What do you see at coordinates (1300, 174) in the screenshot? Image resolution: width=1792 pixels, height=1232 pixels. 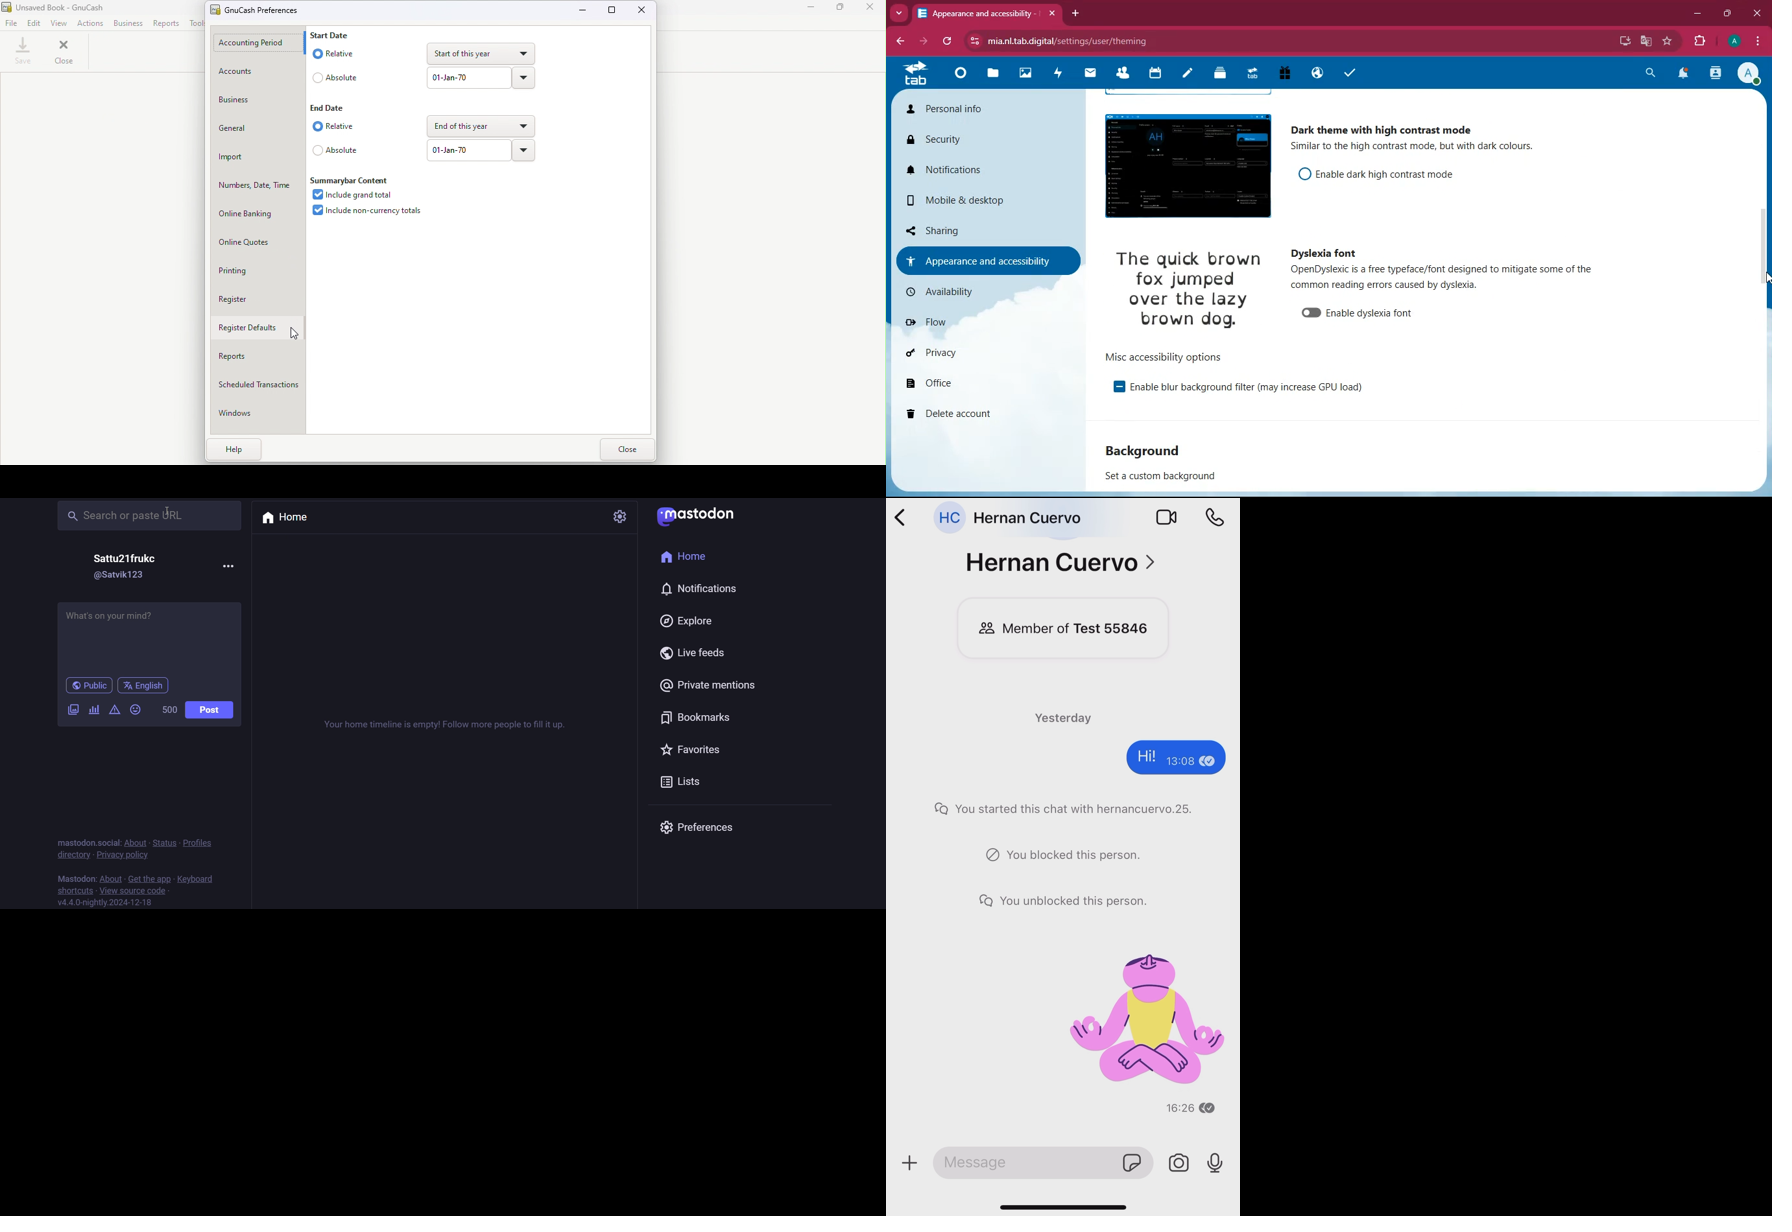 I see `off` at bounding box center [1300, 174].